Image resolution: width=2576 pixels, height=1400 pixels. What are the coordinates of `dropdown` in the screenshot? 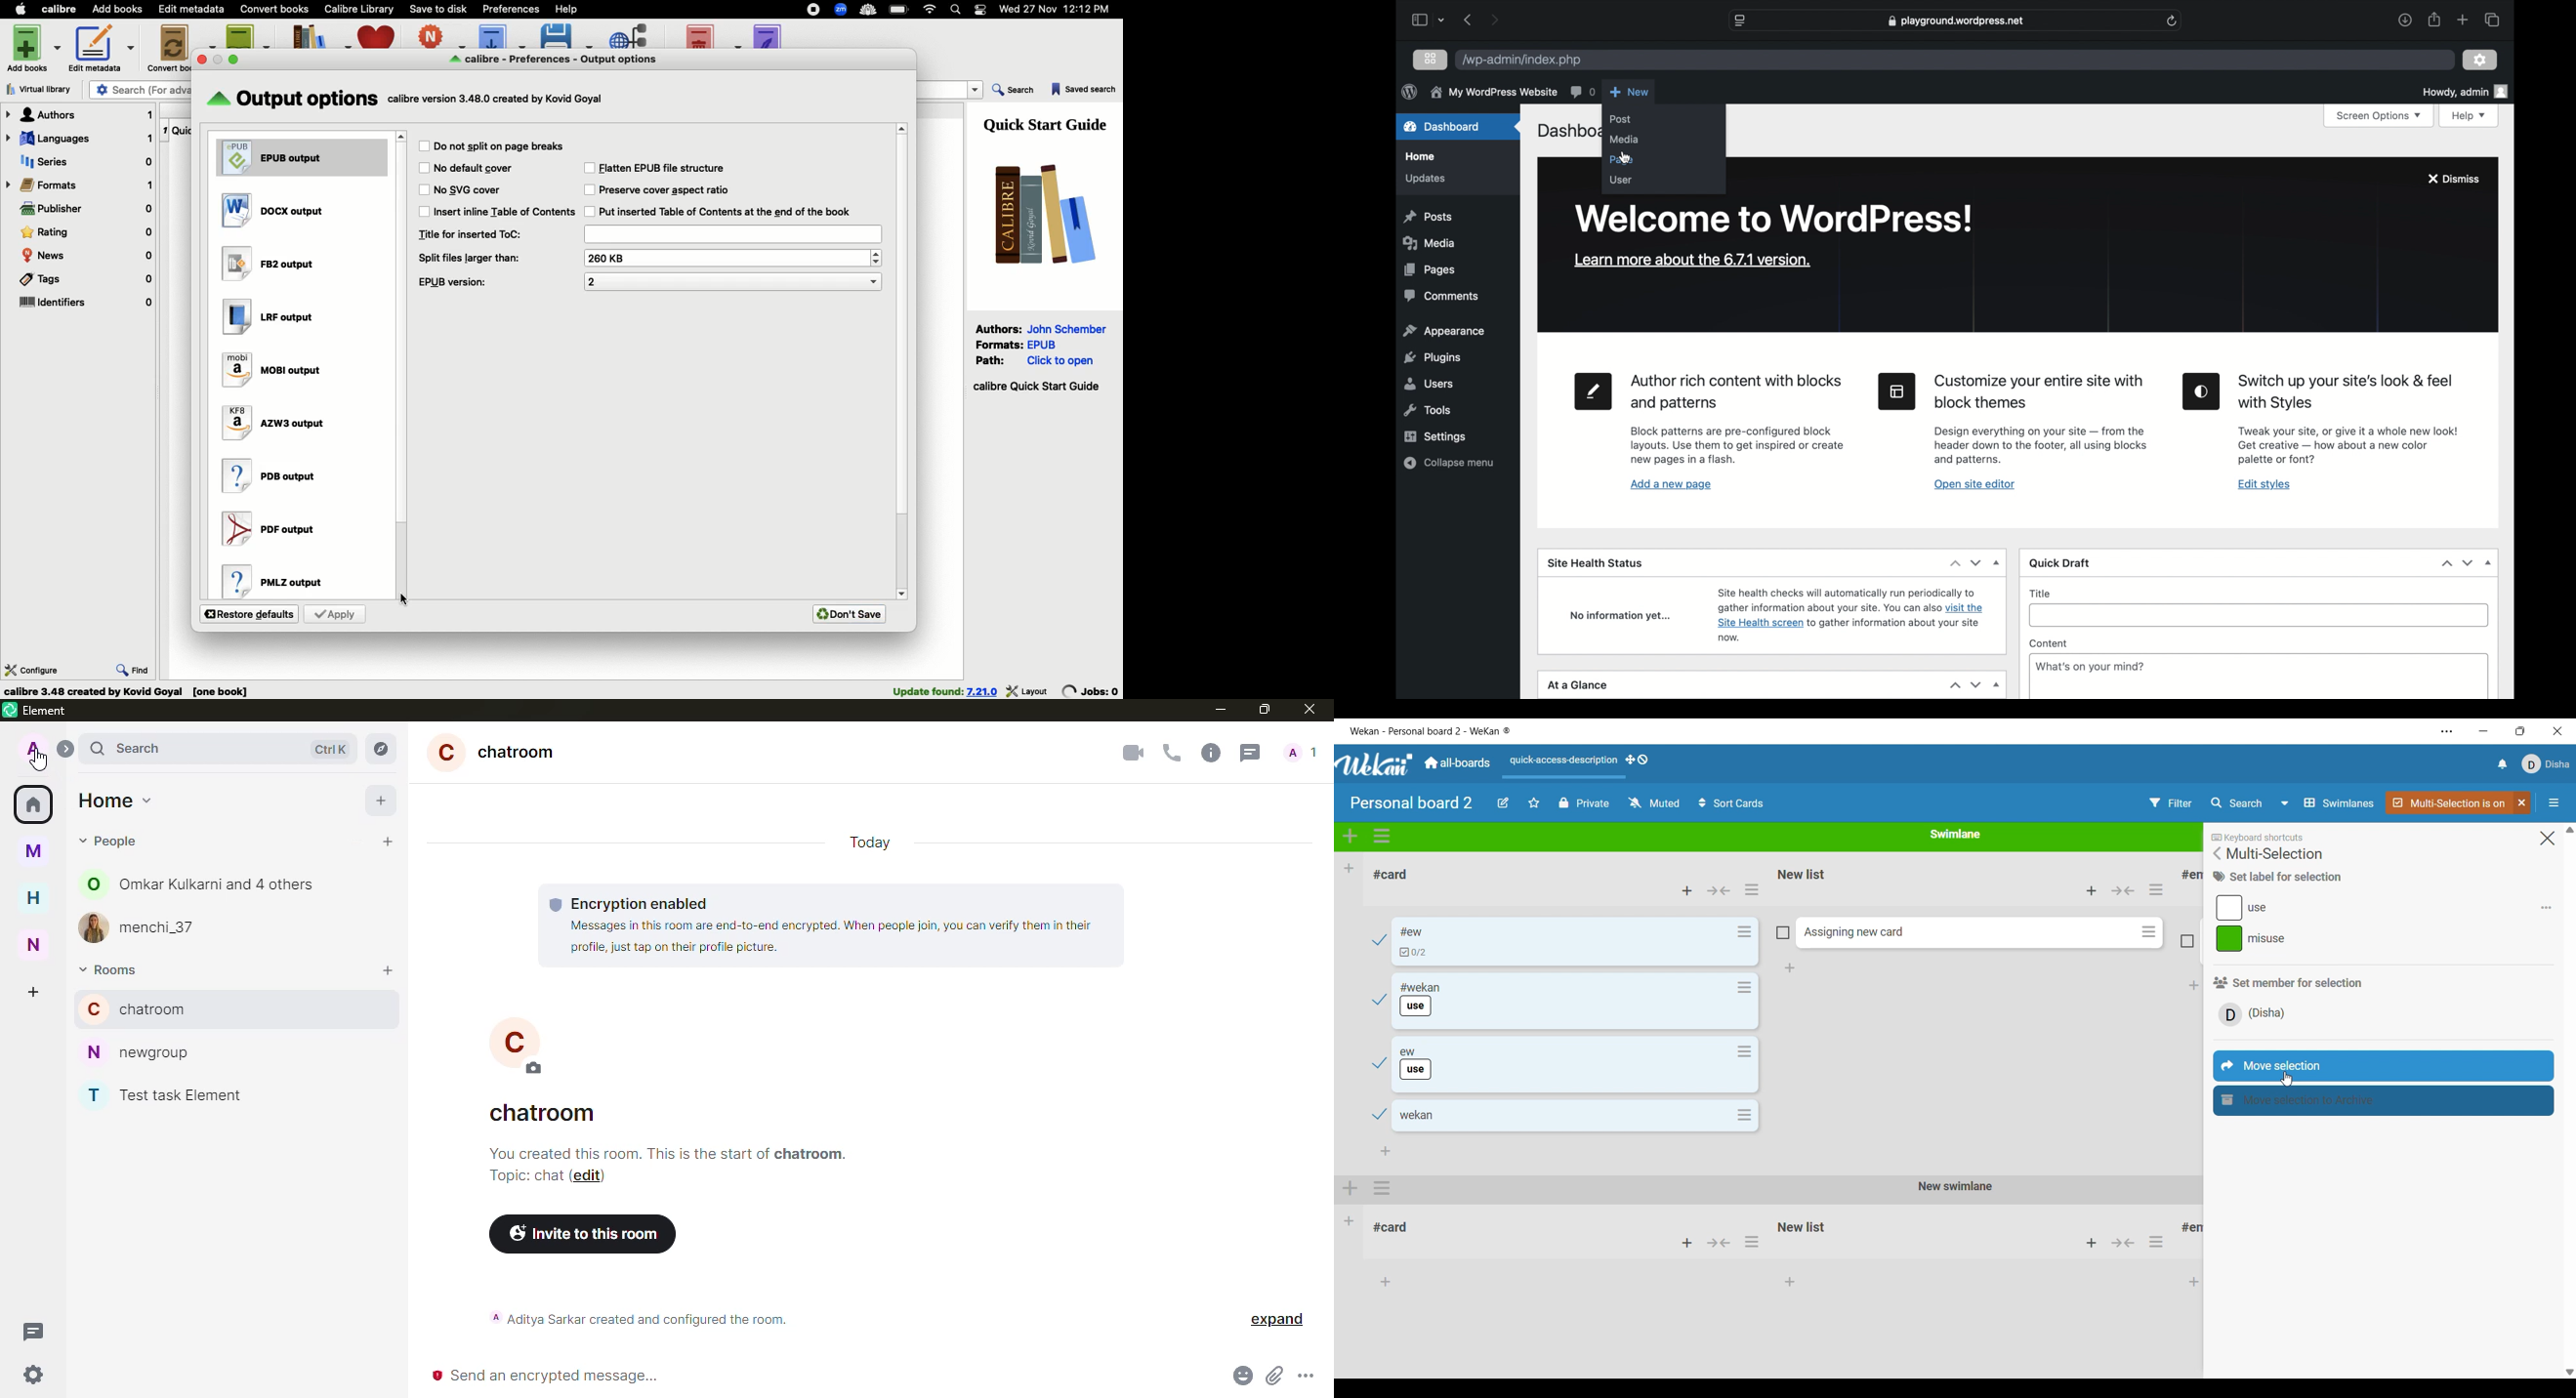 It's located at (1997, 685).